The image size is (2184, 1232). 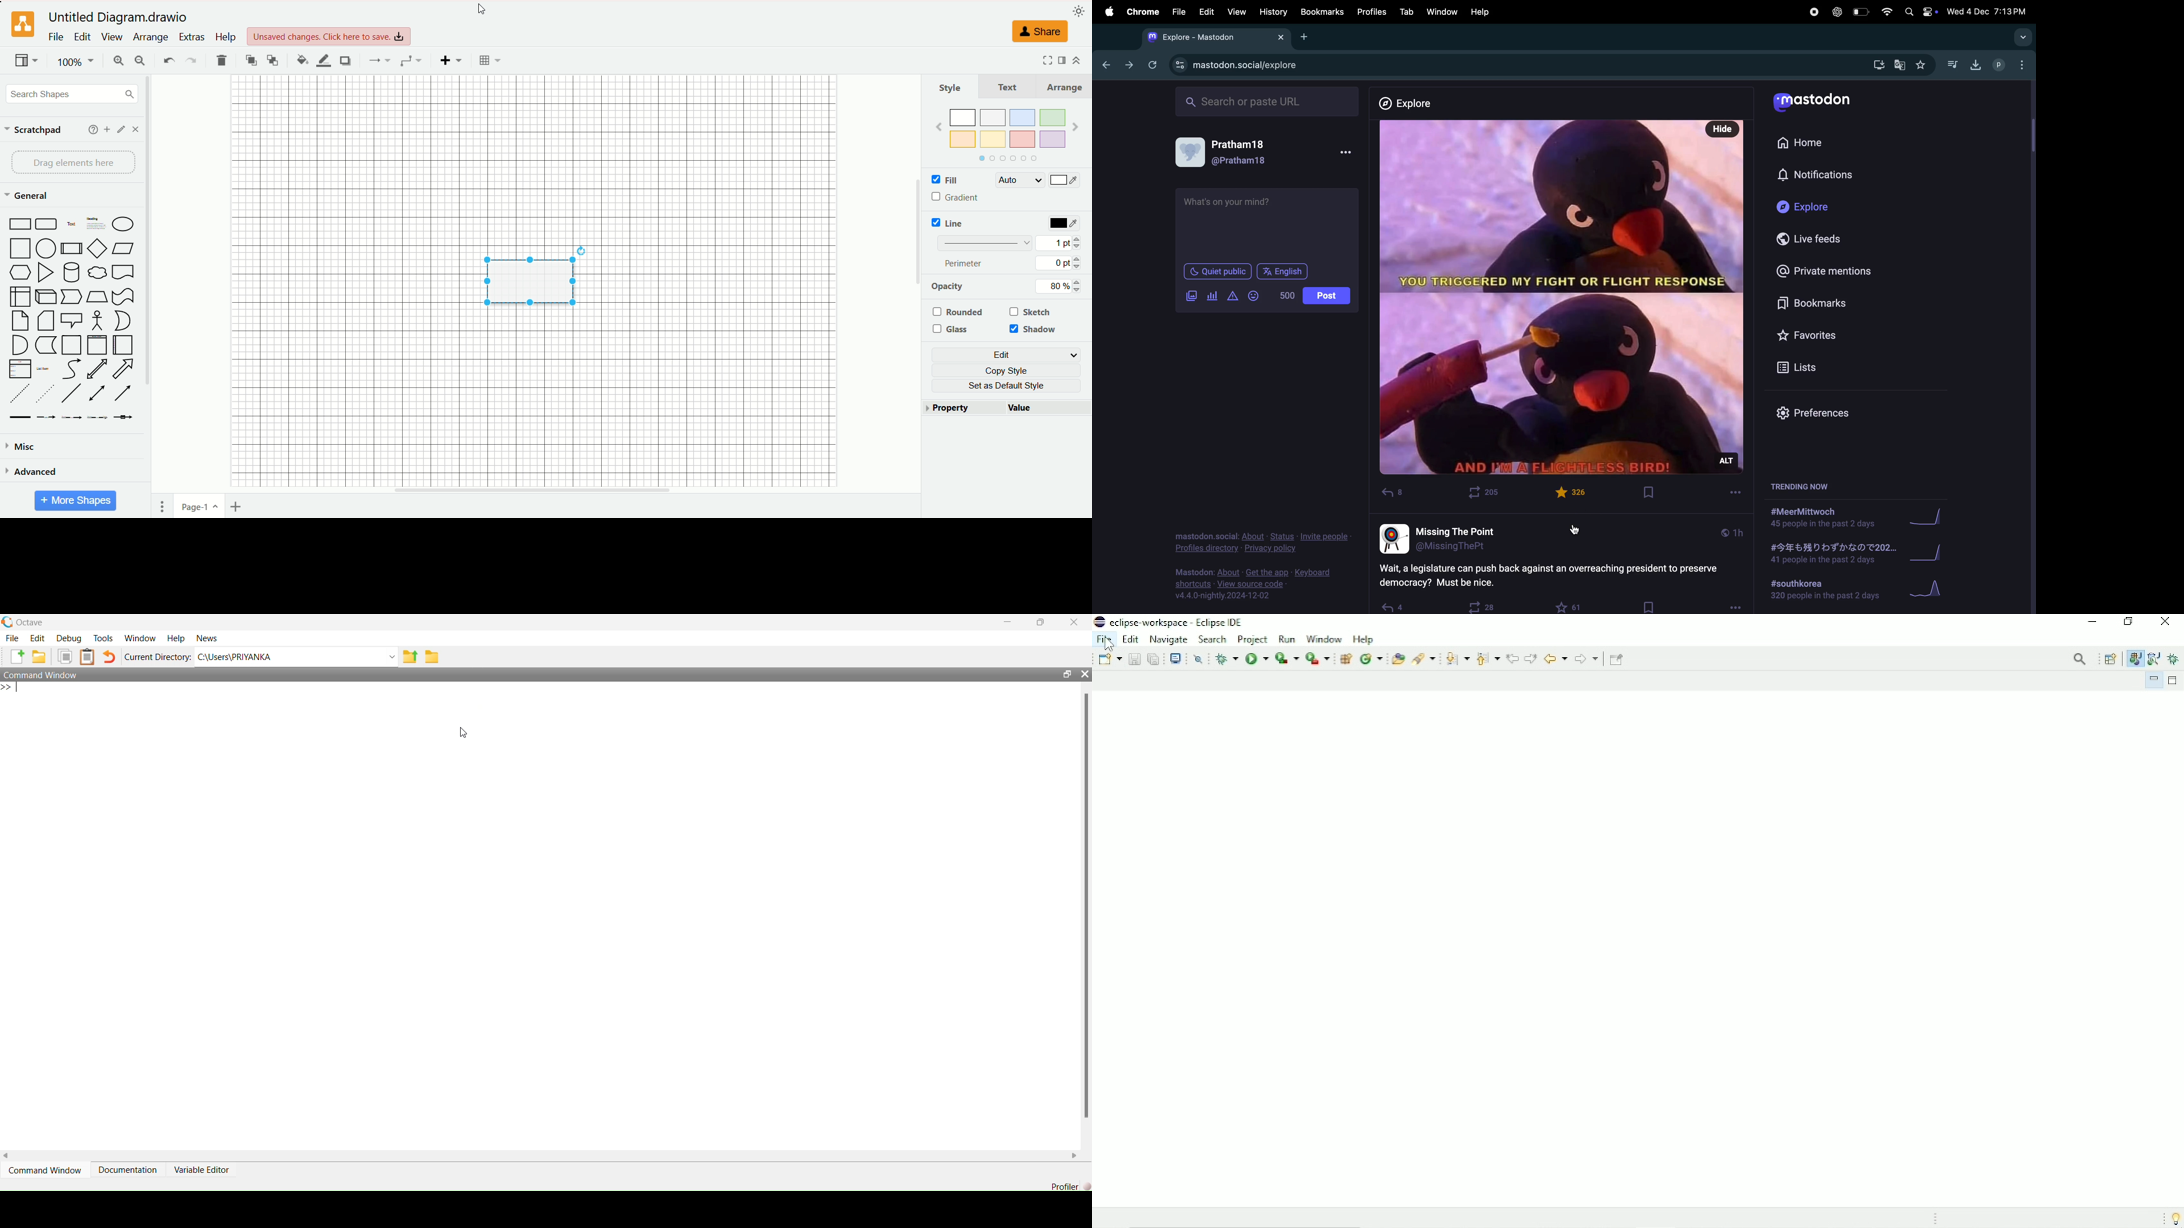 I want to click on misc, so click(x=22, y=448).